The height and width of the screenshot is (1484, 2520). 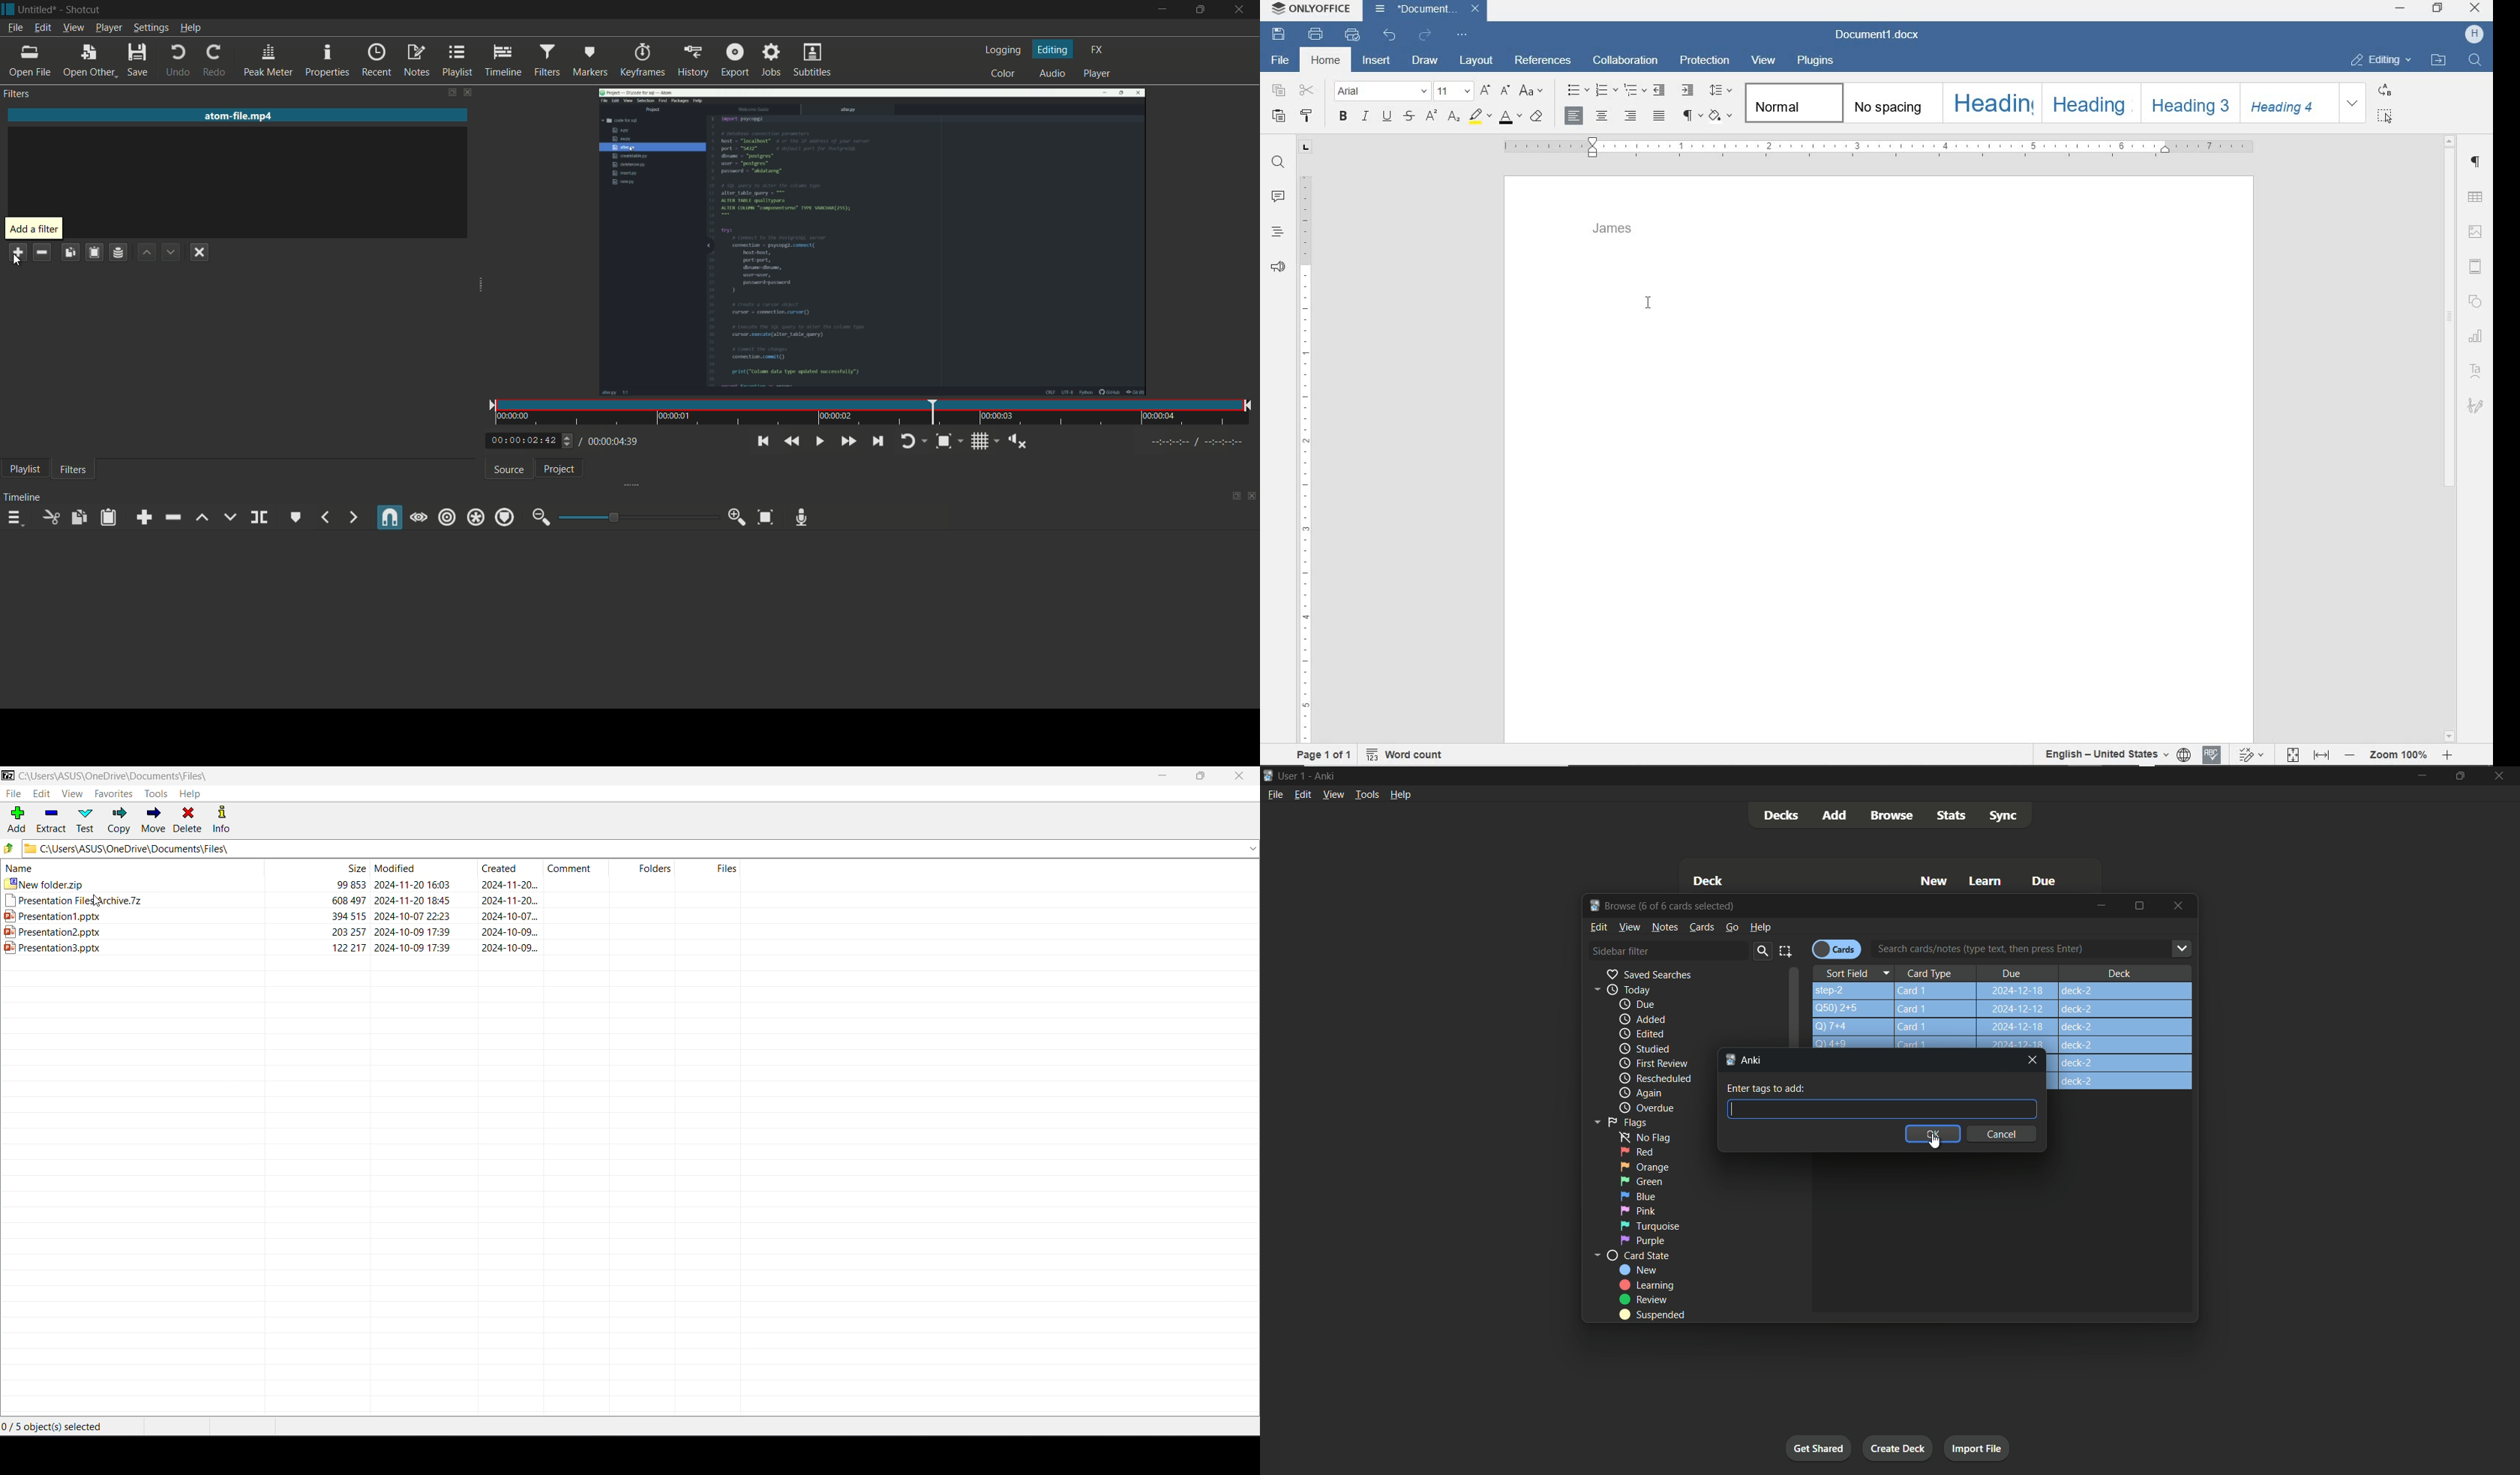 What do you see at coordinates (2475, 10) in the screenshot?
I see `CLOSE` at bounding box center [2475, 10].